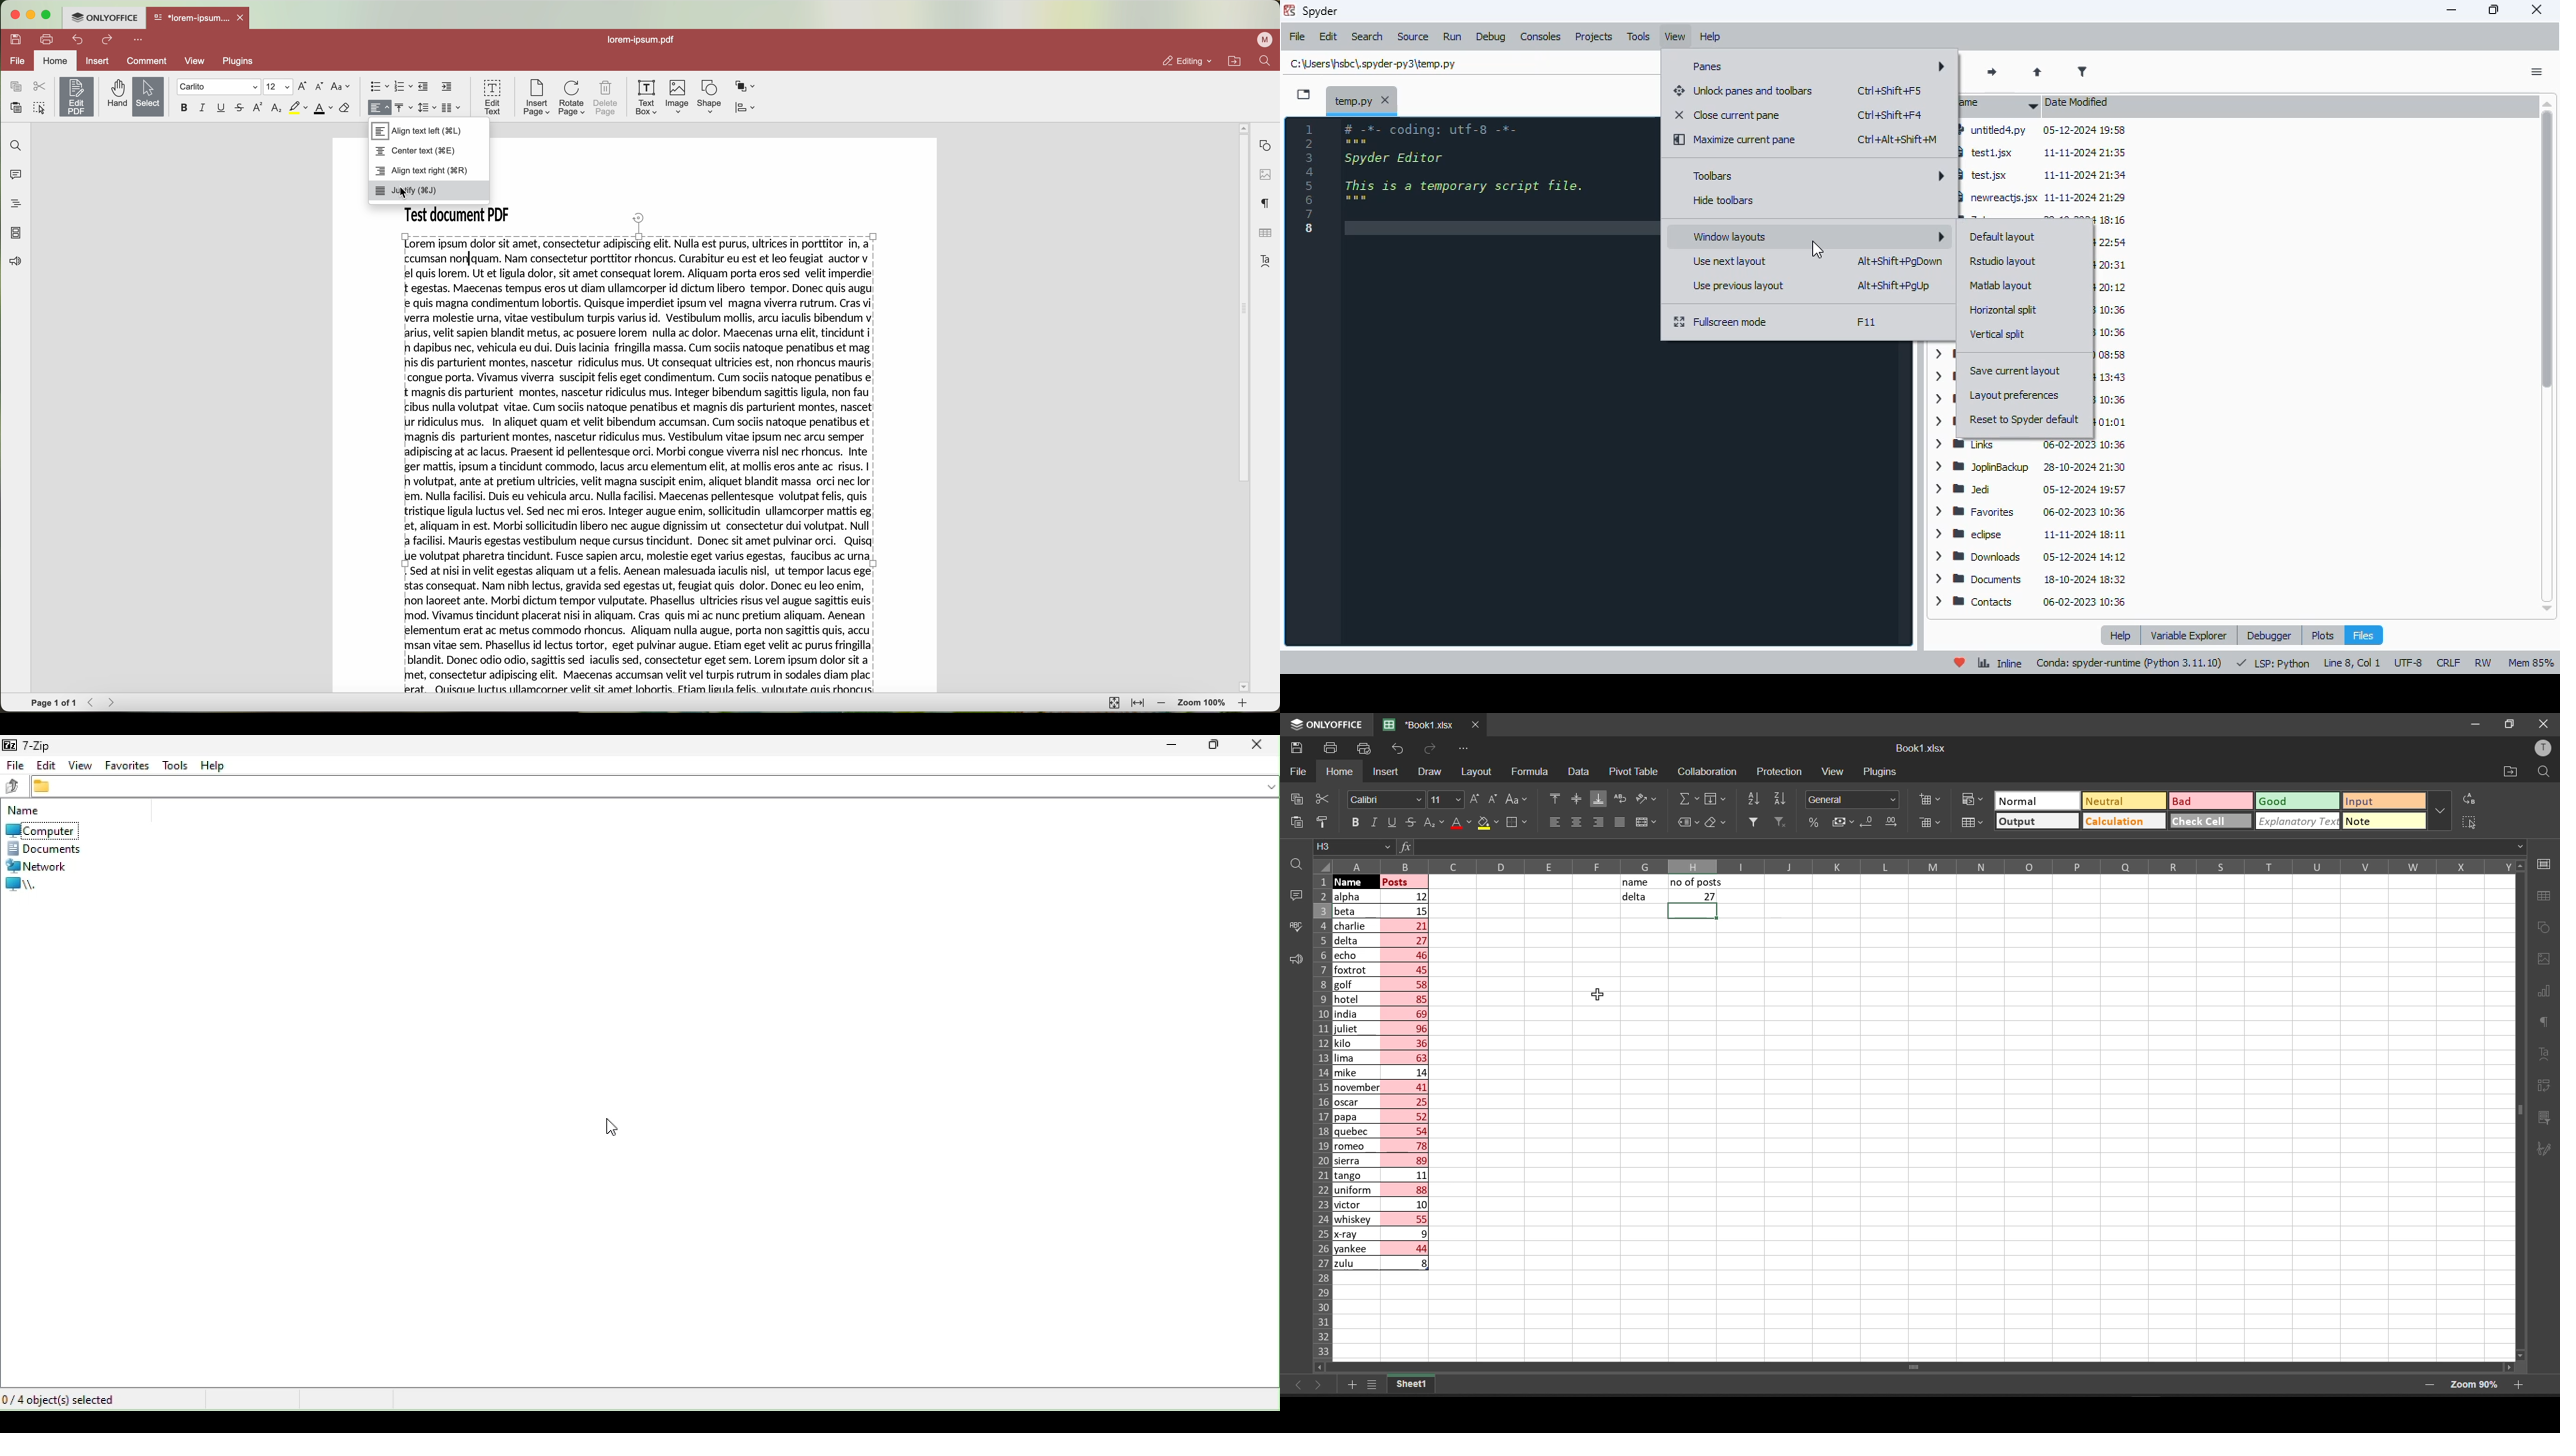 The height and width of the screenshot is (1456, 2576). I want to click on 27, so click(1709, 896).